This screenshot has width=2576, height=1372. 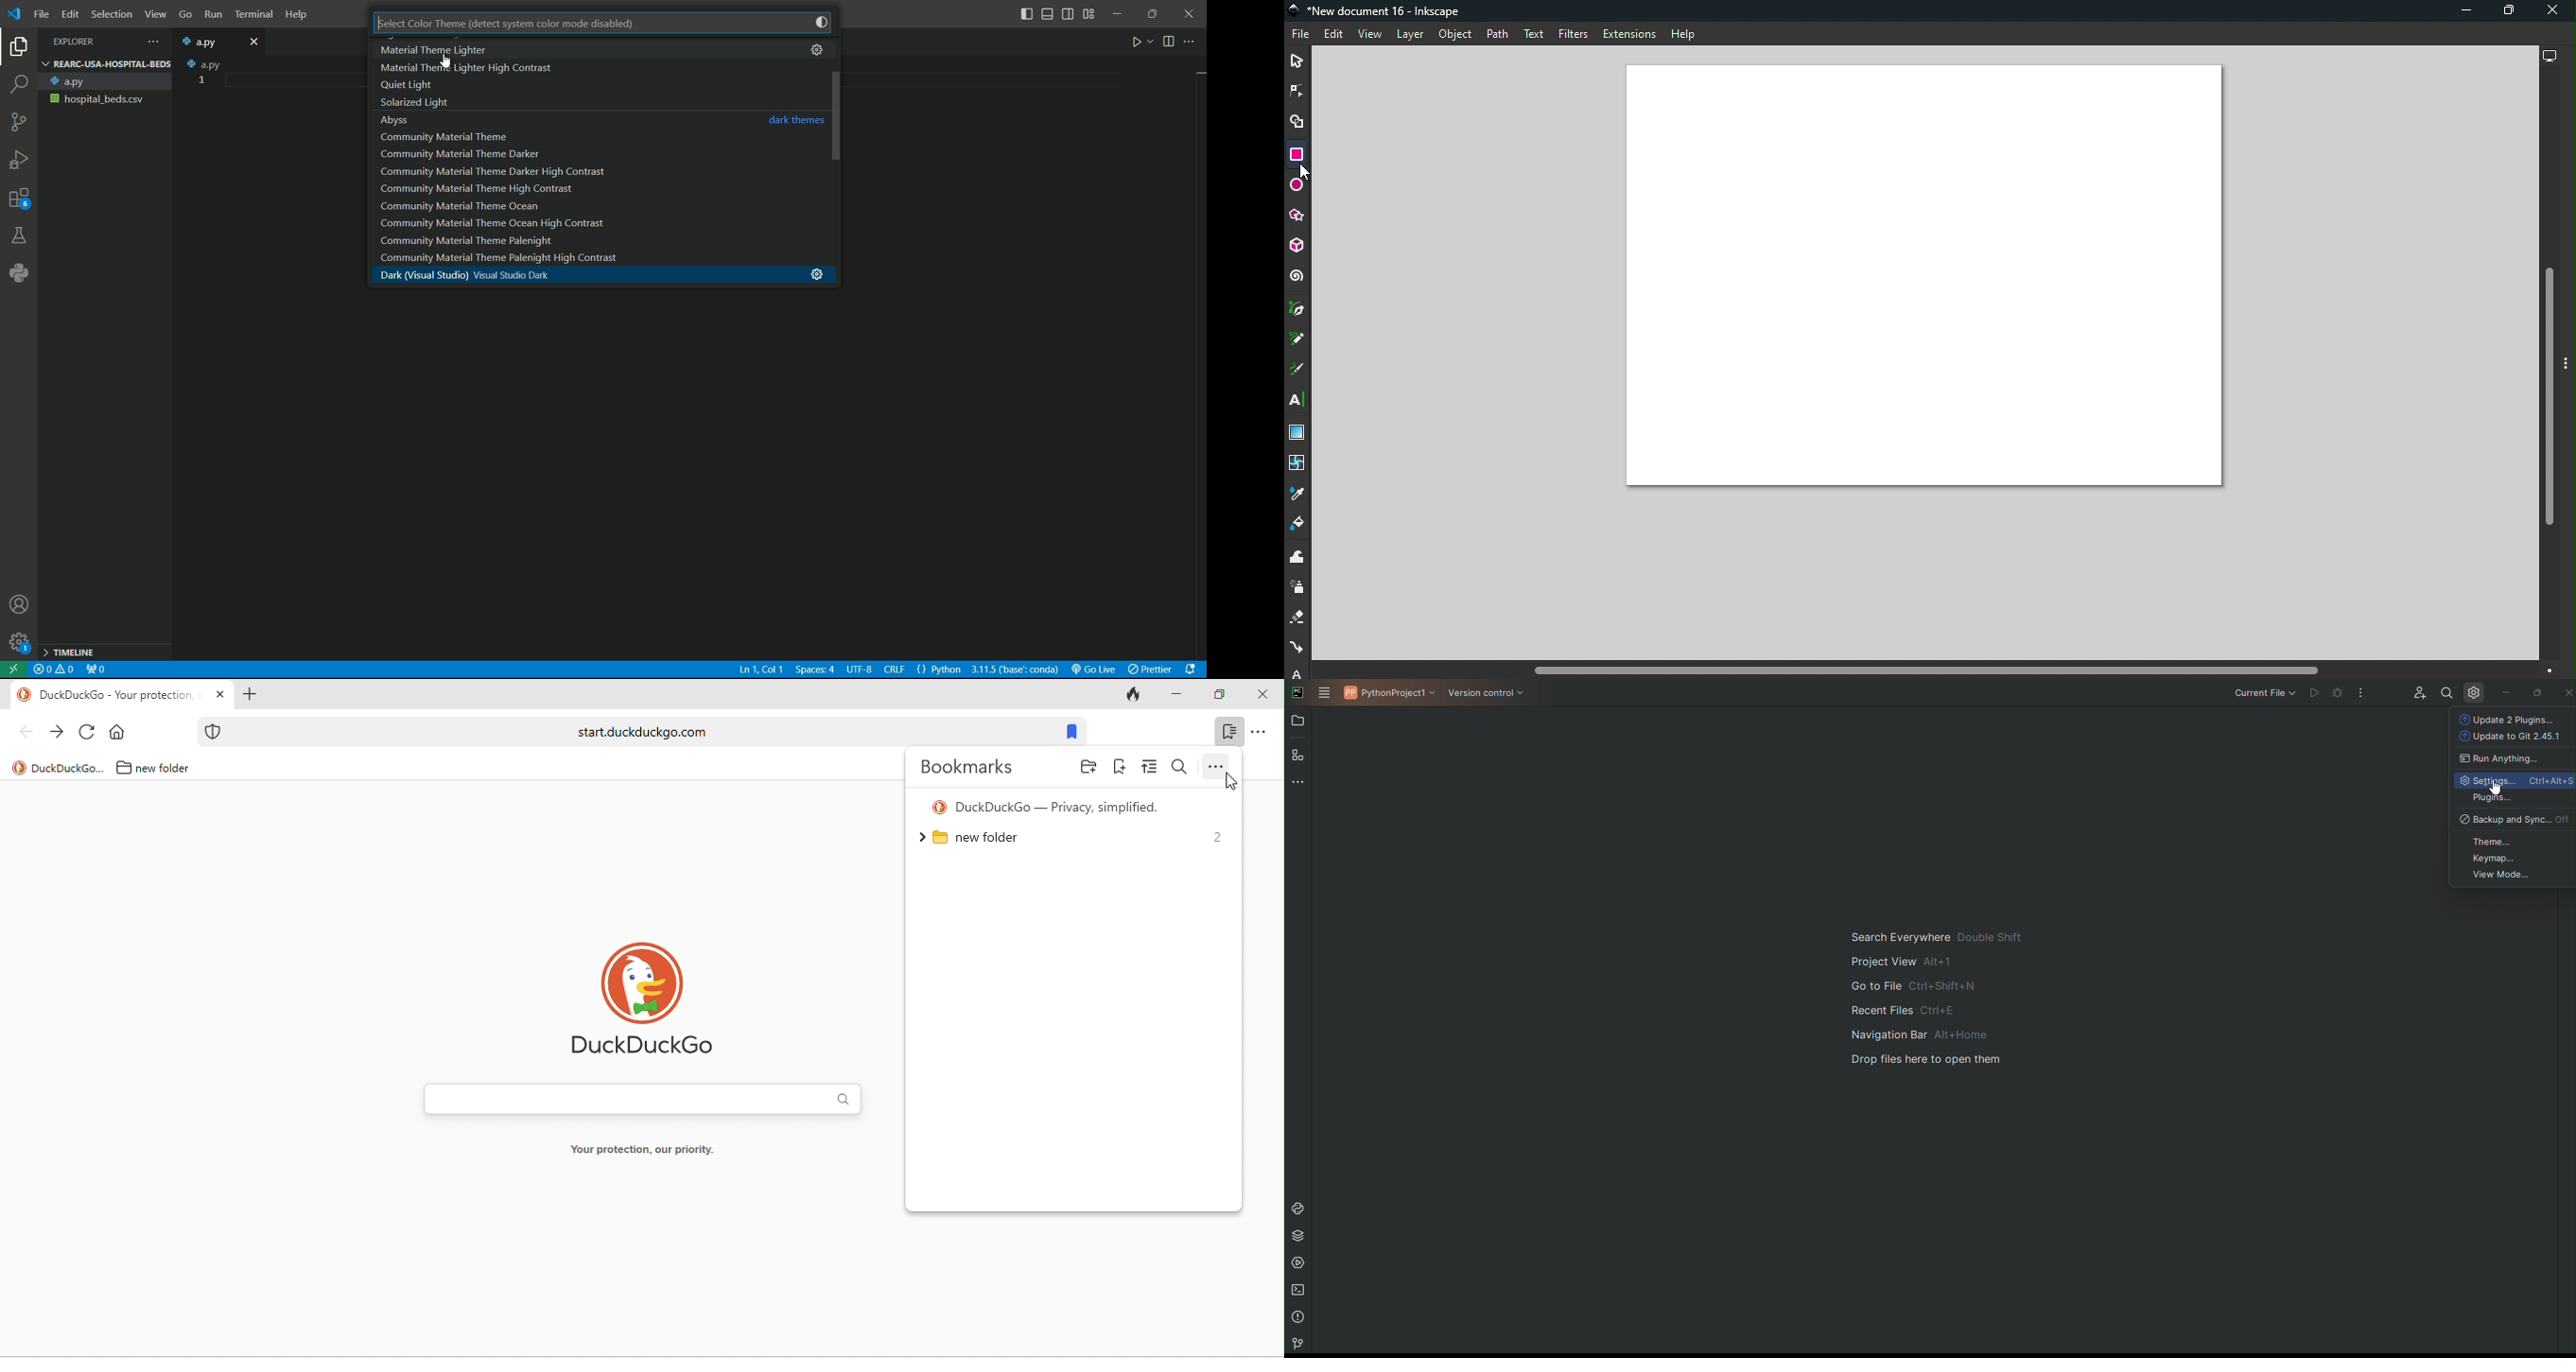 What do you see at coordinates (150, 41) in the screenshot?
I see `more actions` at bounding box center [150, 41].